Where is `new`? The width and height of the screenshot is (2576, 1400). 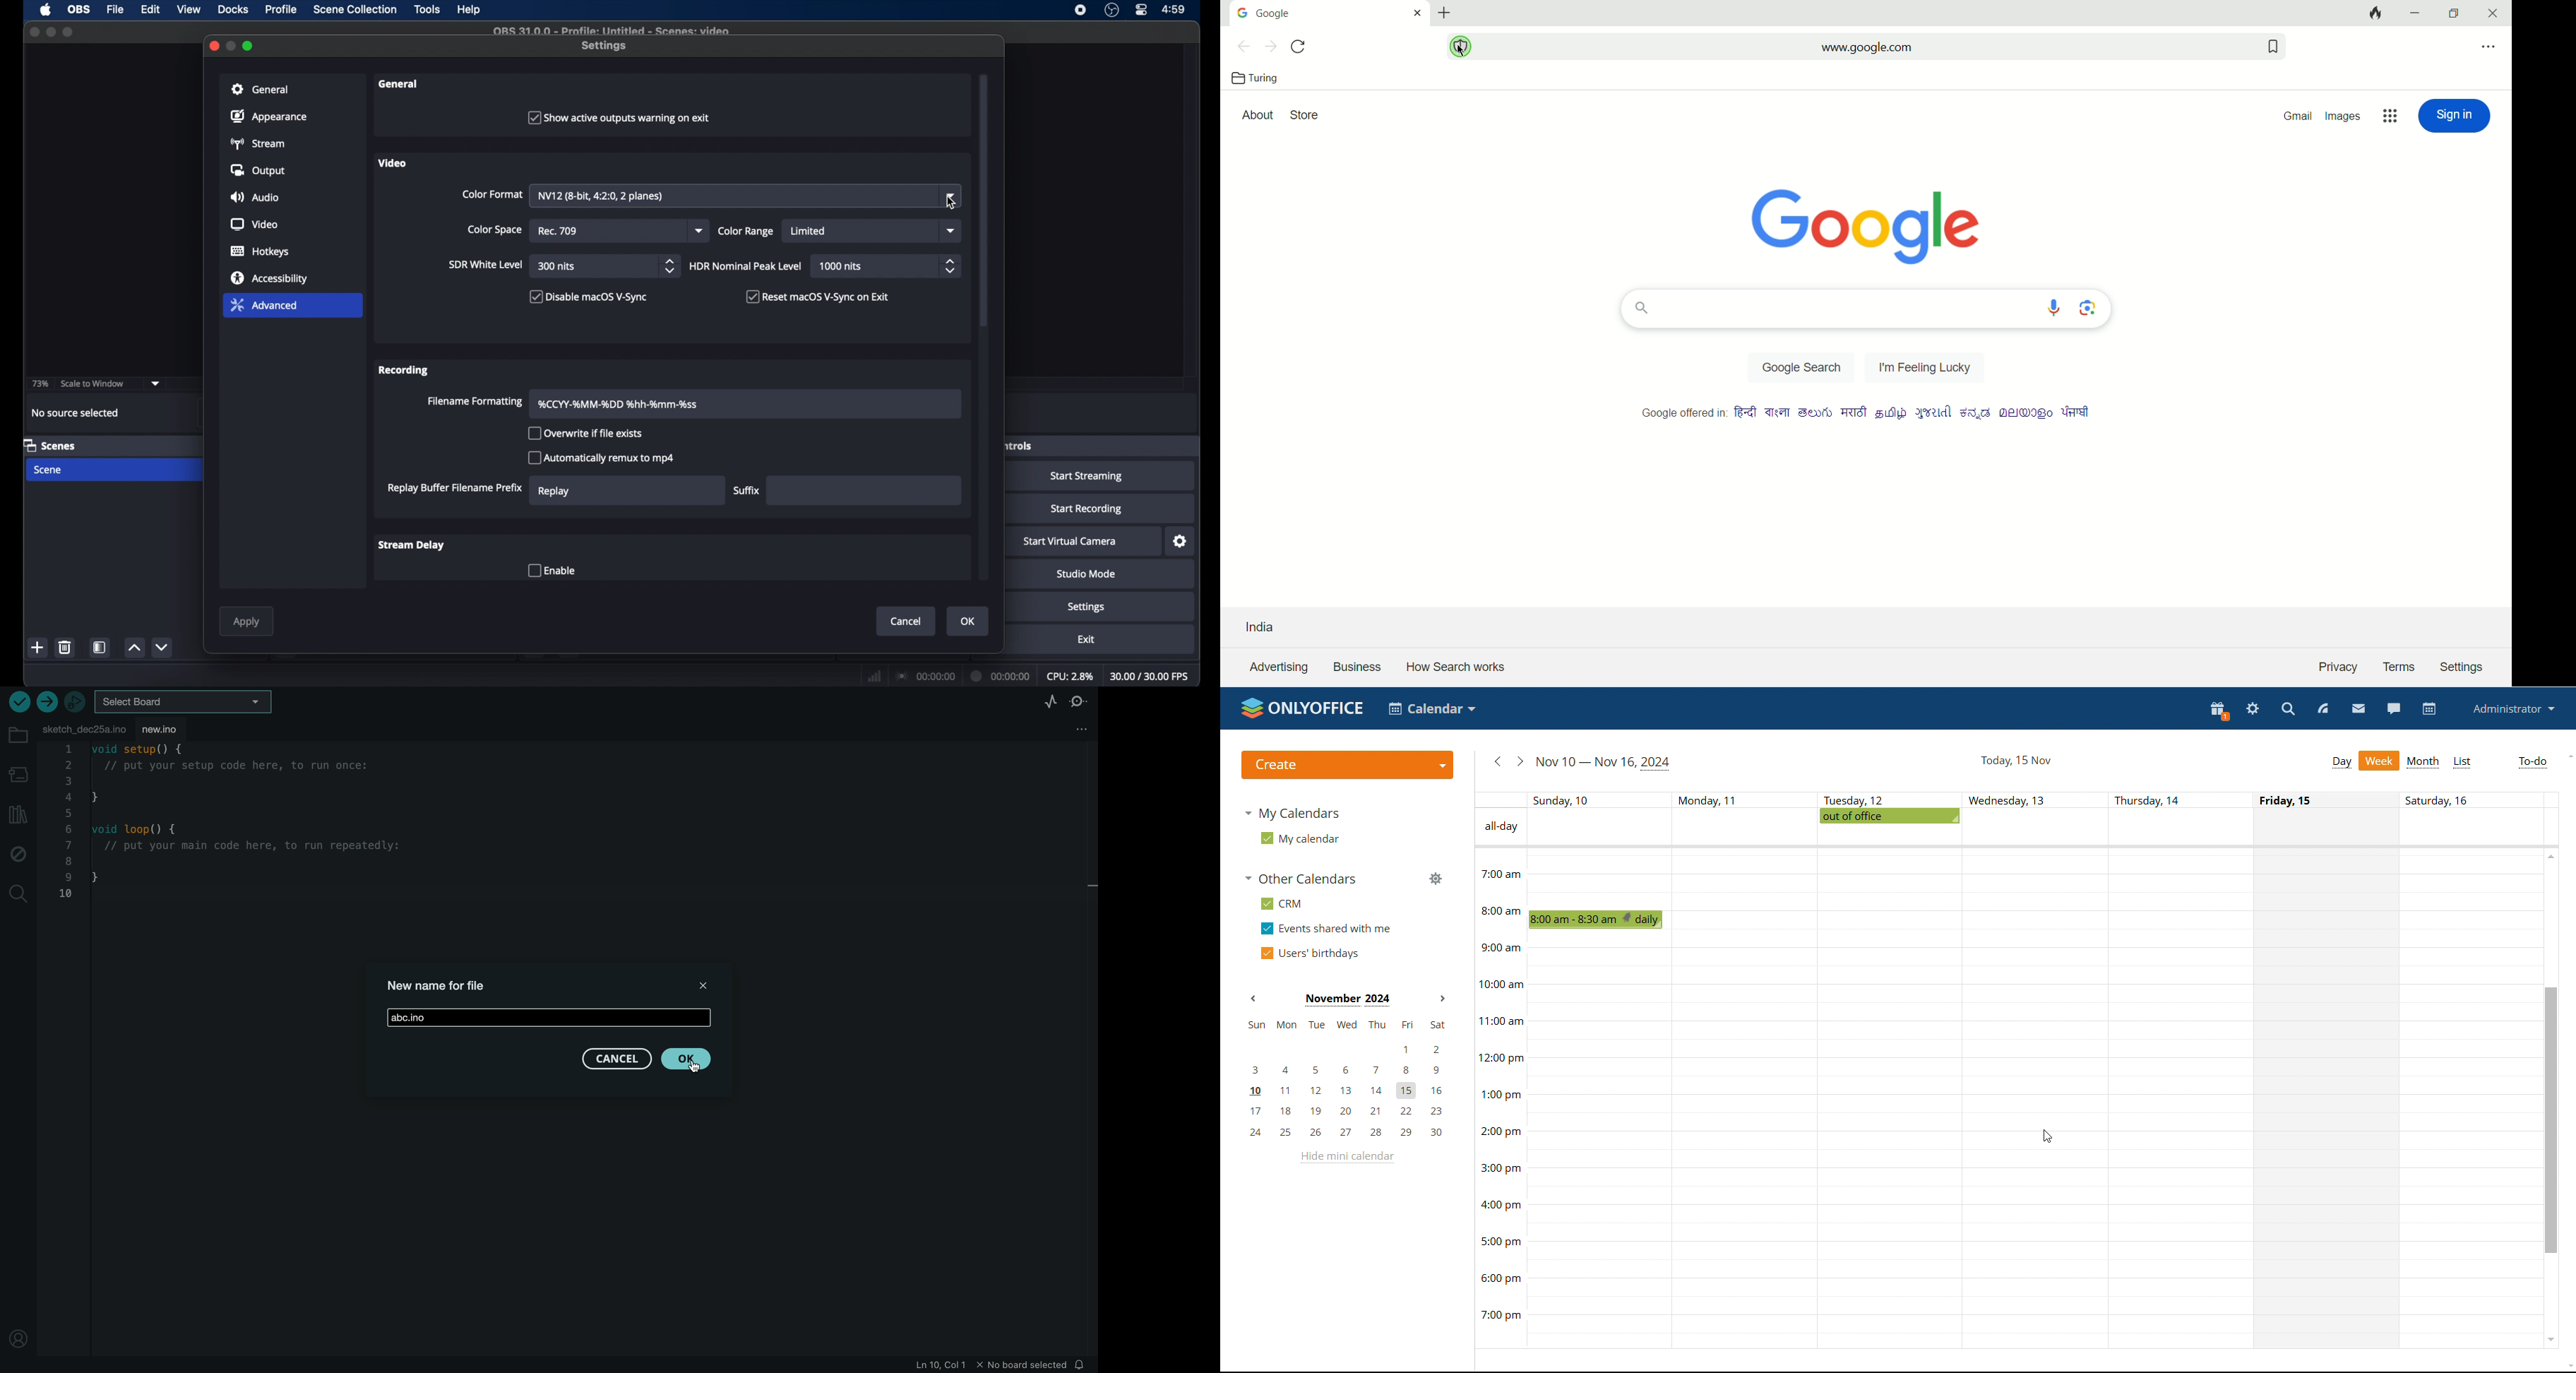
new is located at coordinates (170, 729).